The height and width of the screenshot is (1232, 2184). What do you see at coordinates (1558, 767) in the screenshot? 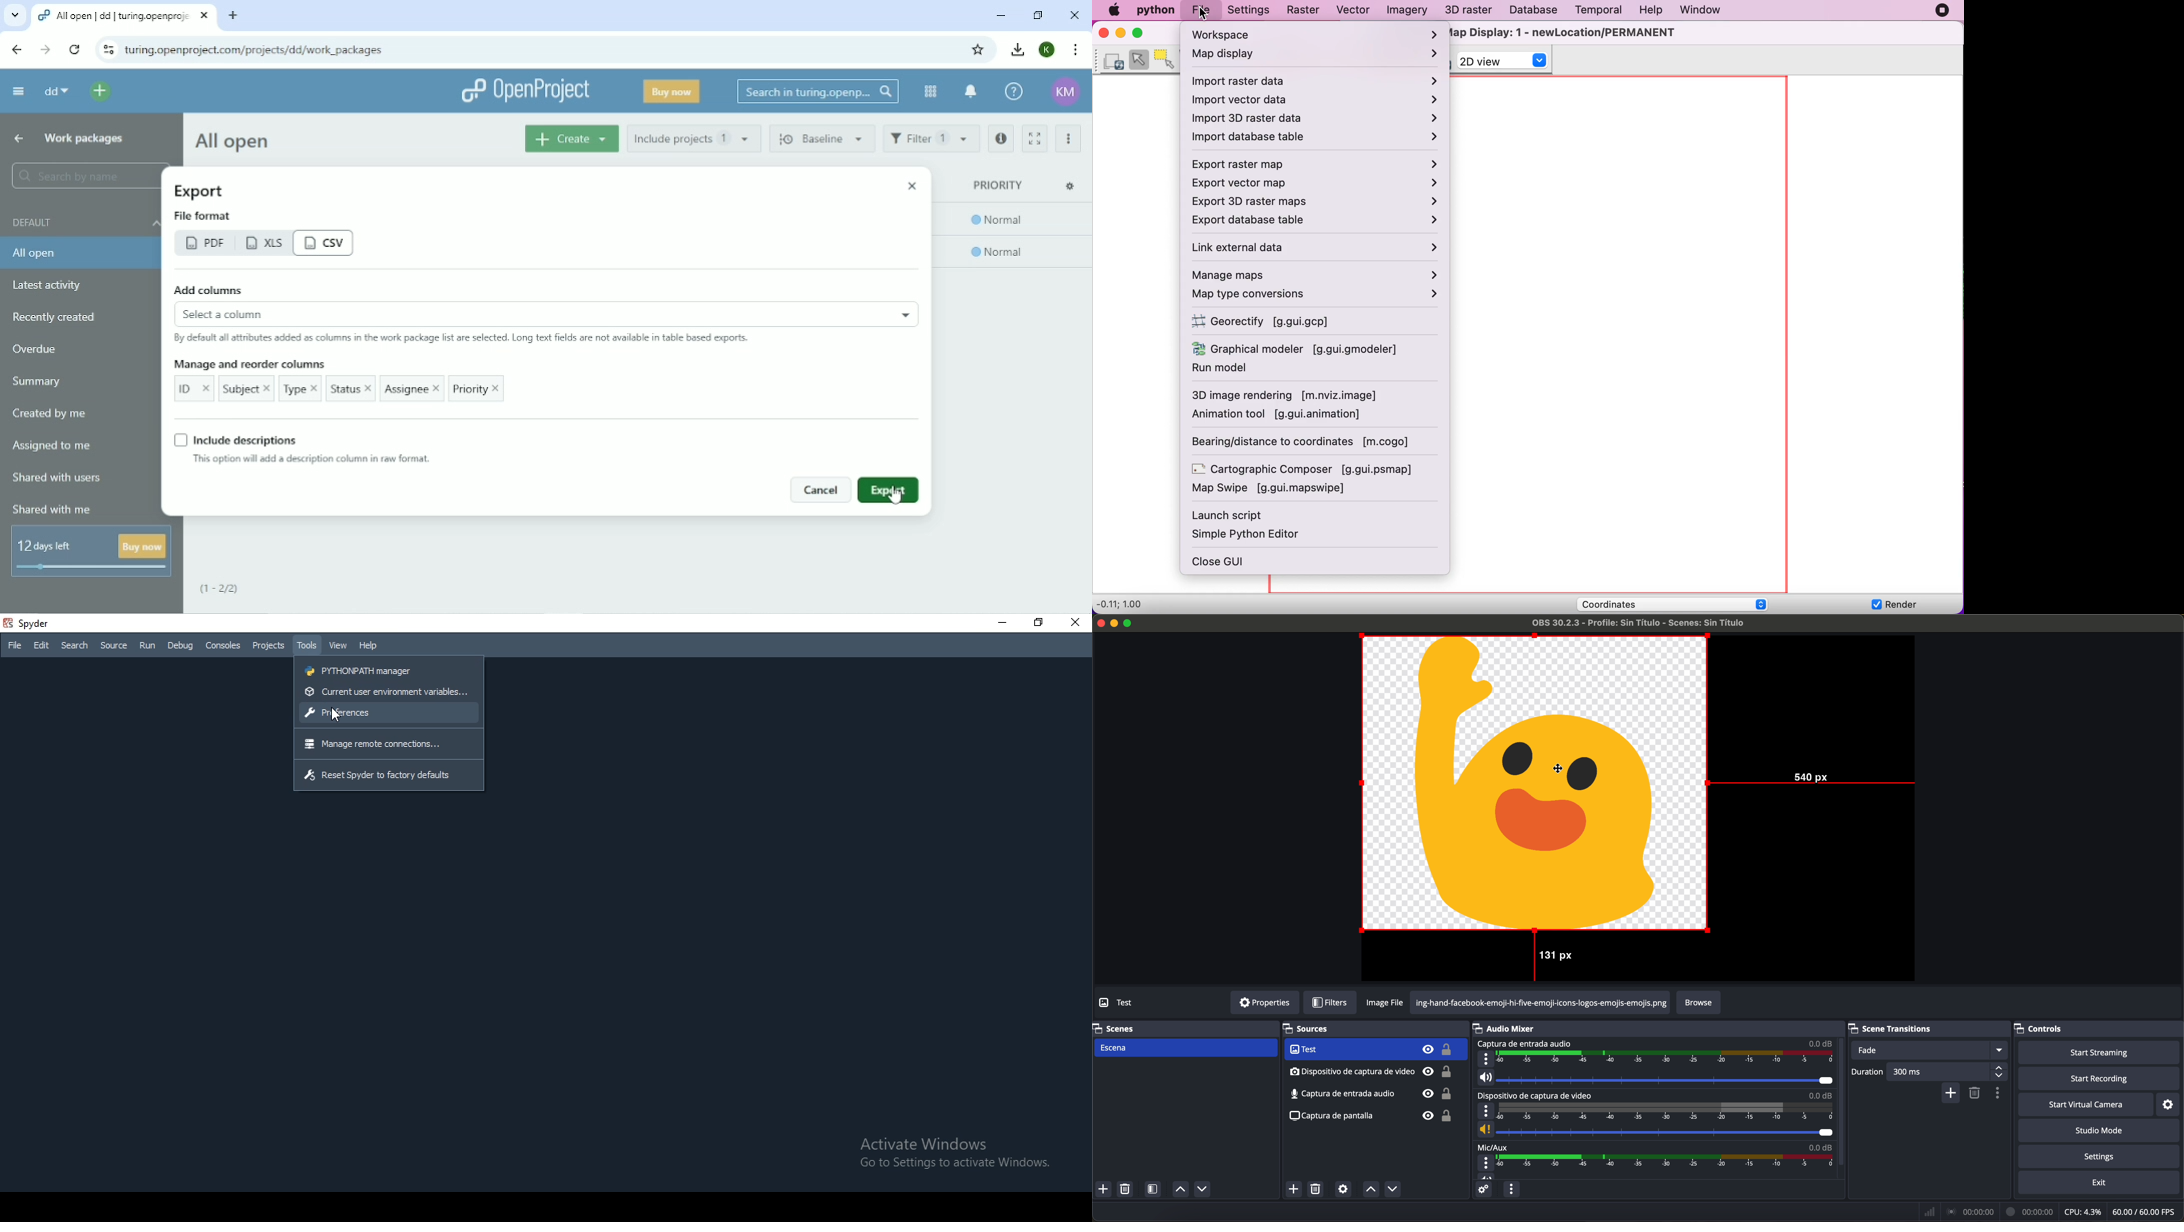
I see `cursor to drag` at bounding box center [1558, 767].